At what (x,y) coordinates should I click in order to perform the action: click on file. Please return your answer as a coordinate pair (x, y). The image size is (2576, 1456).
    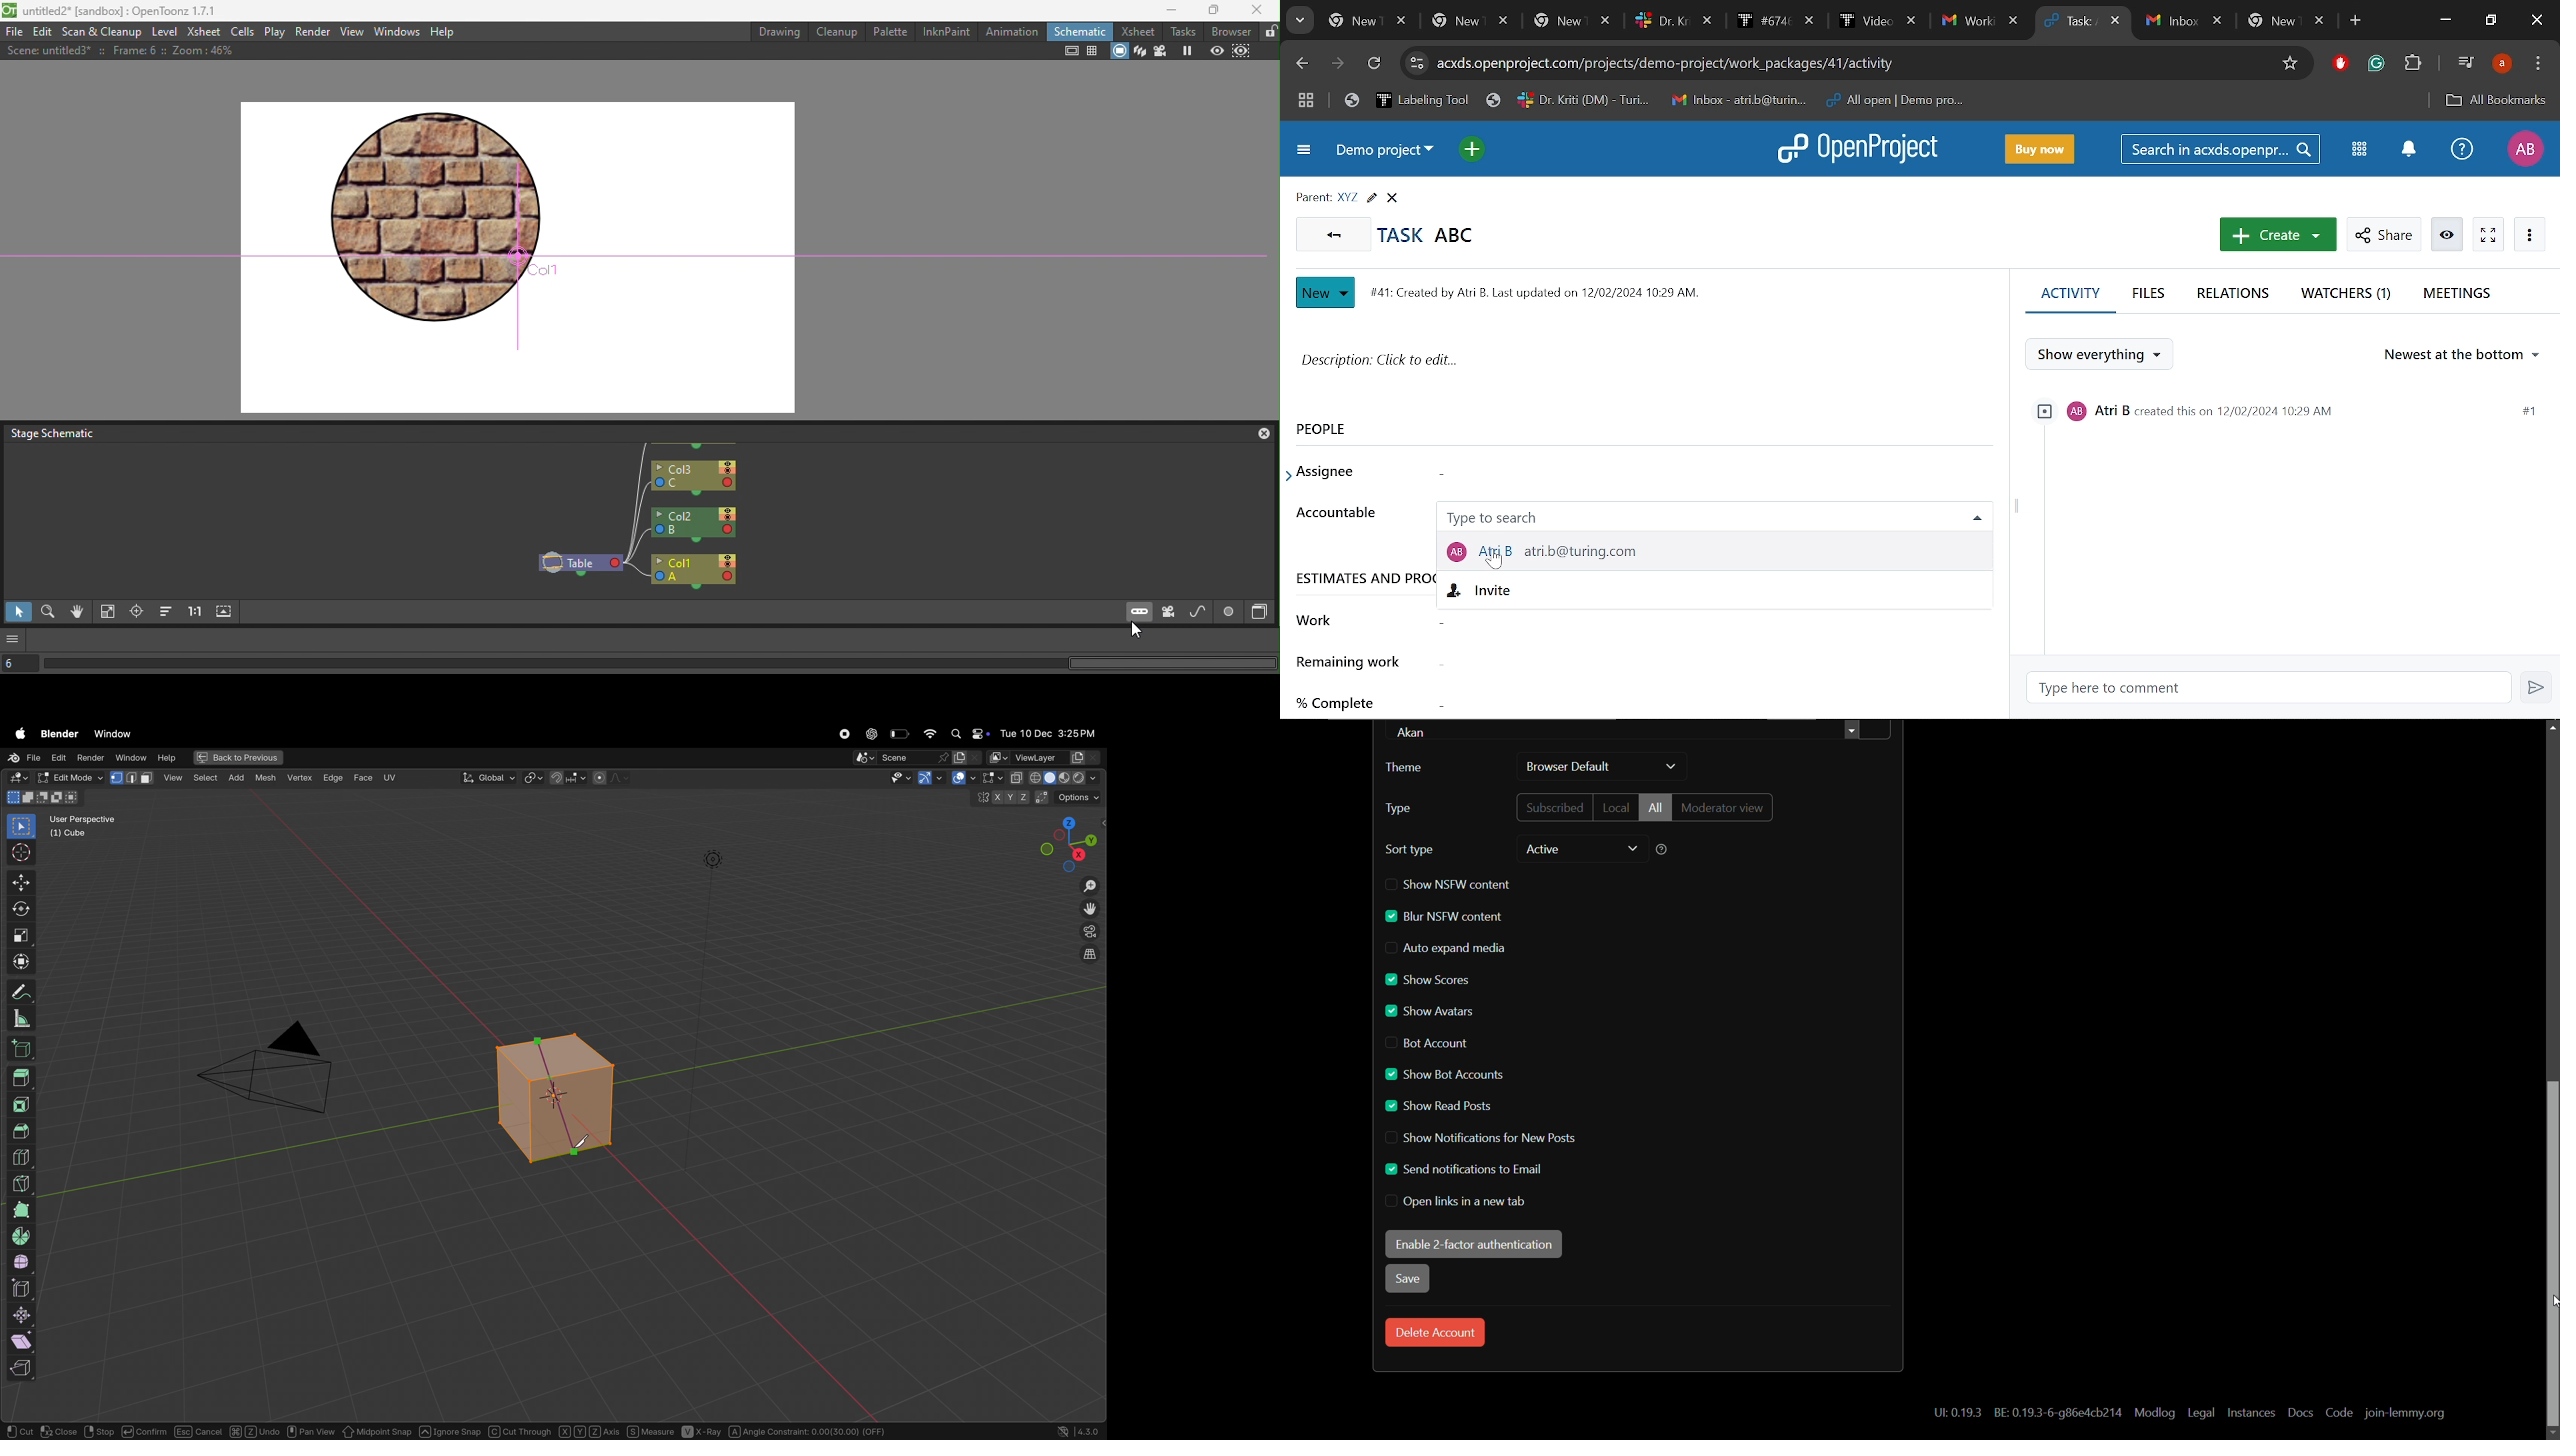
    Looking at the image, I should click on (21, 757).